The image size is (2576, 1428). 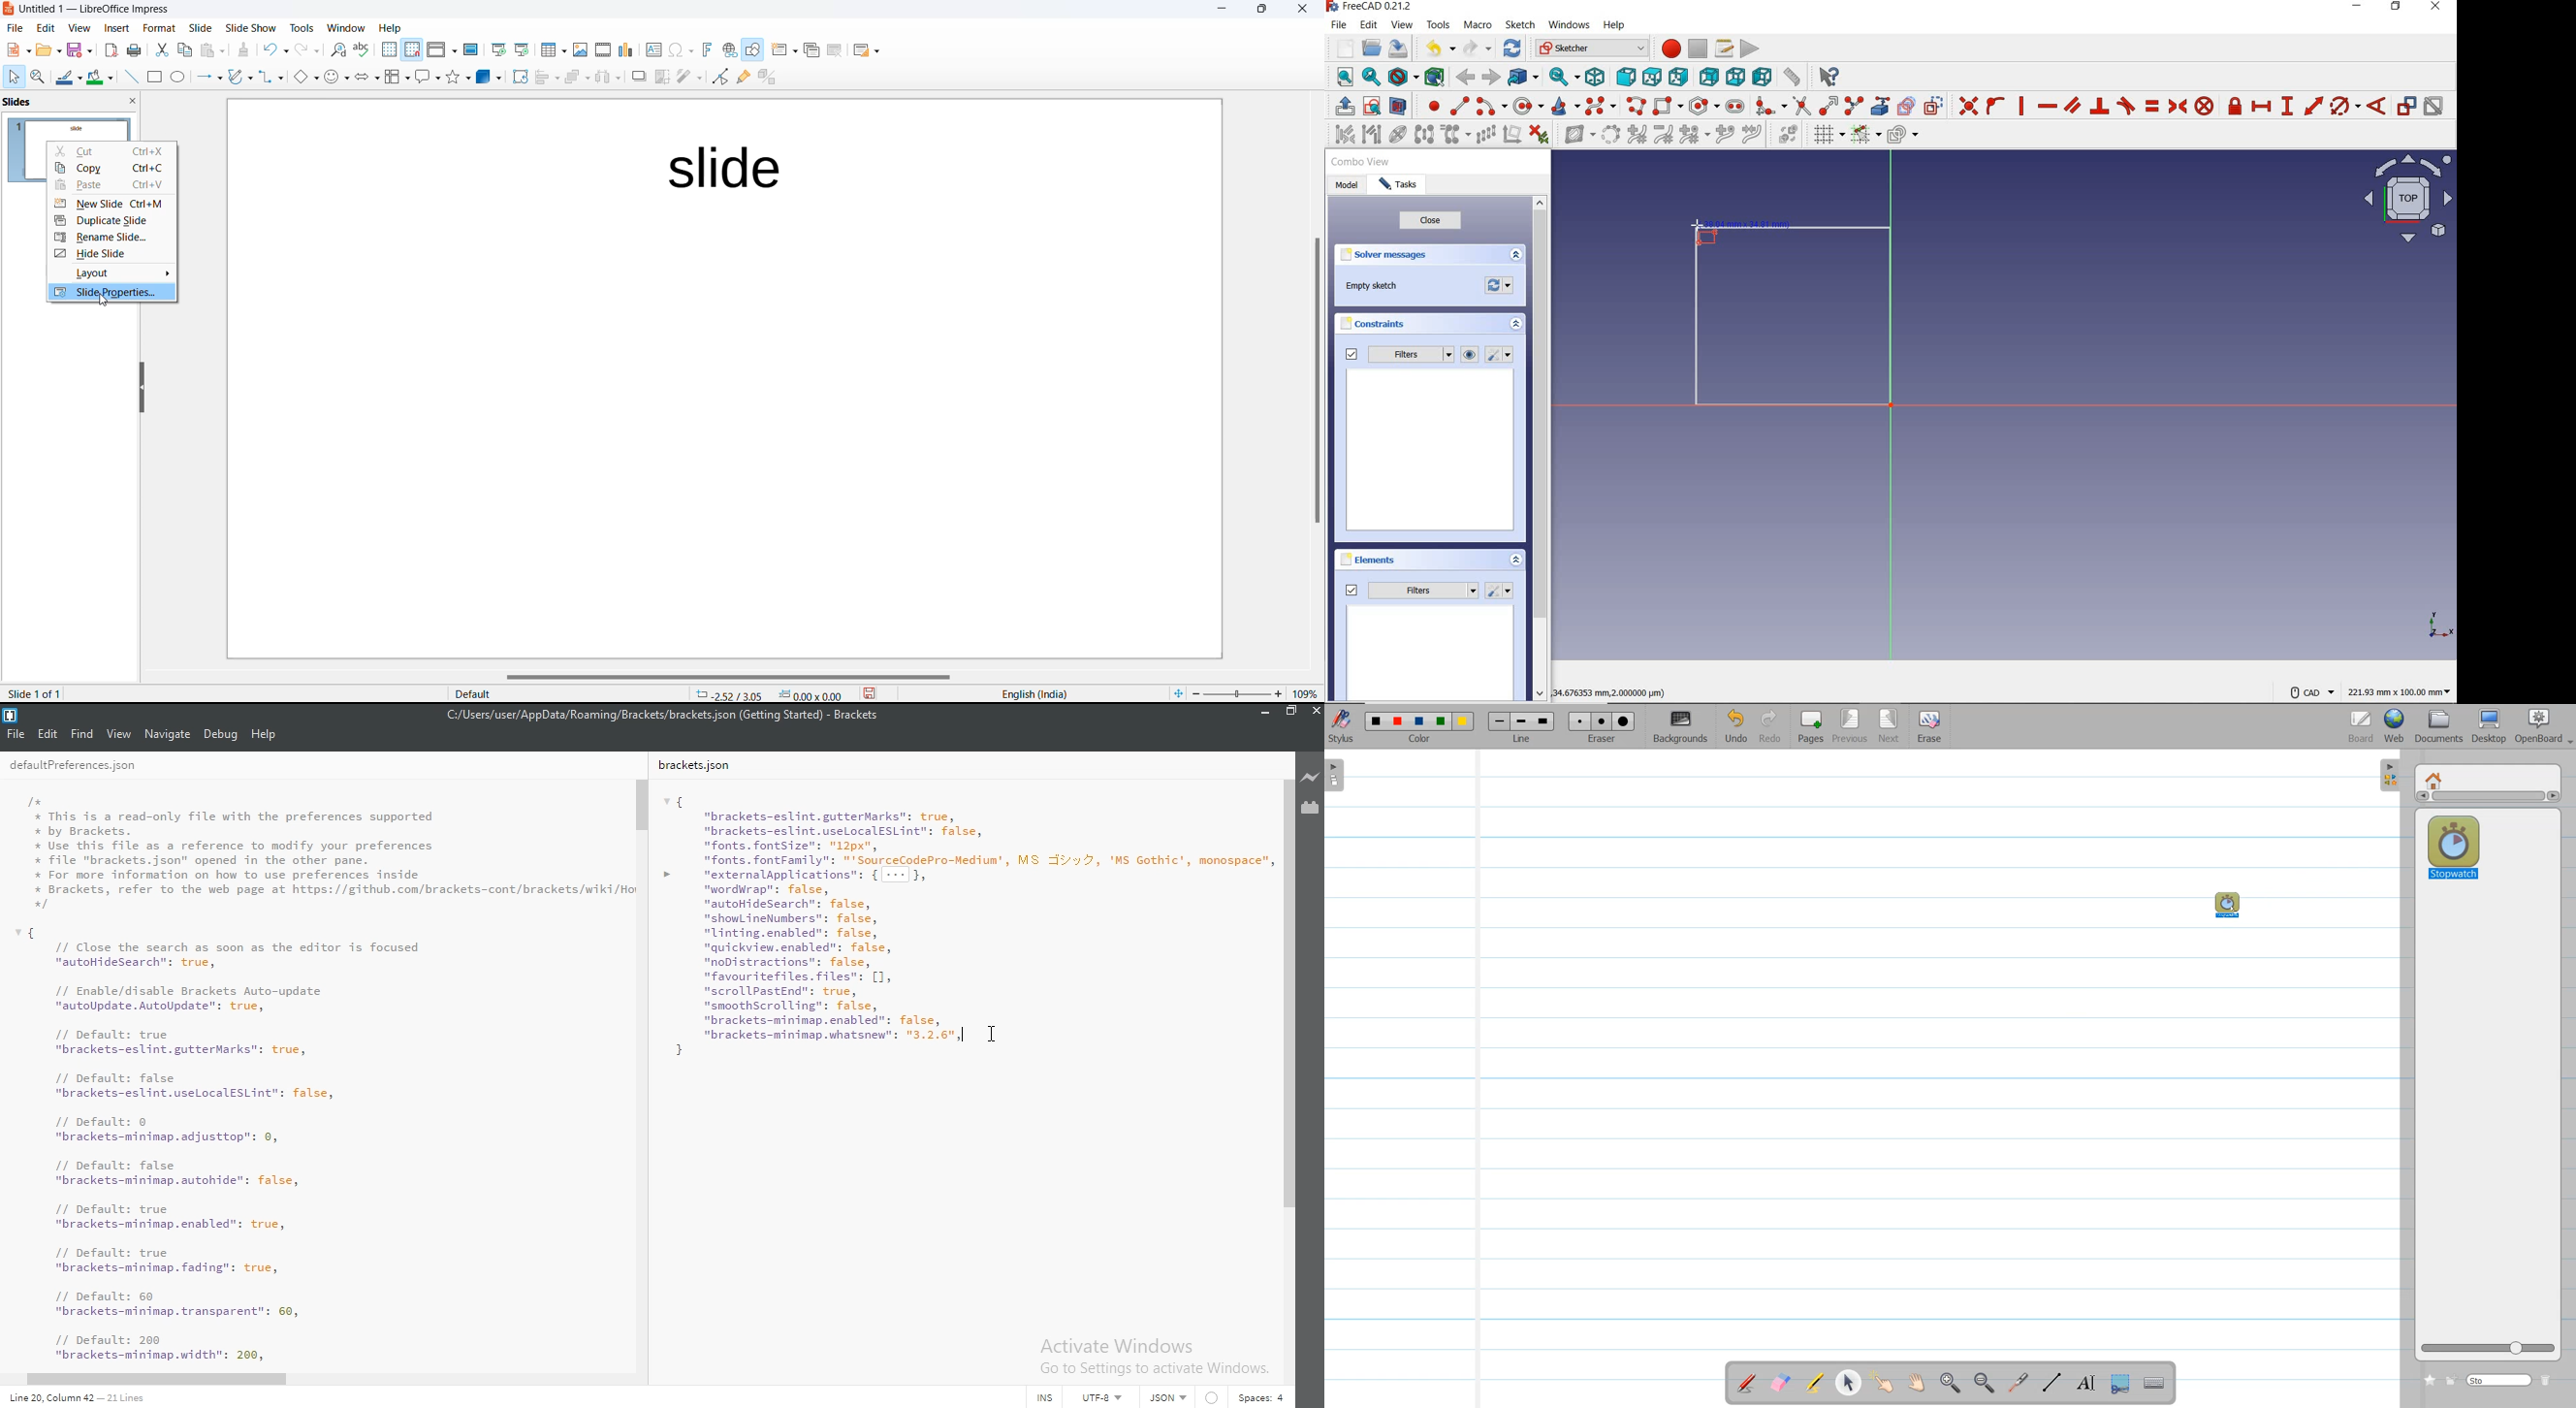 I want to click on refresh, so click(x=1513, y=49).